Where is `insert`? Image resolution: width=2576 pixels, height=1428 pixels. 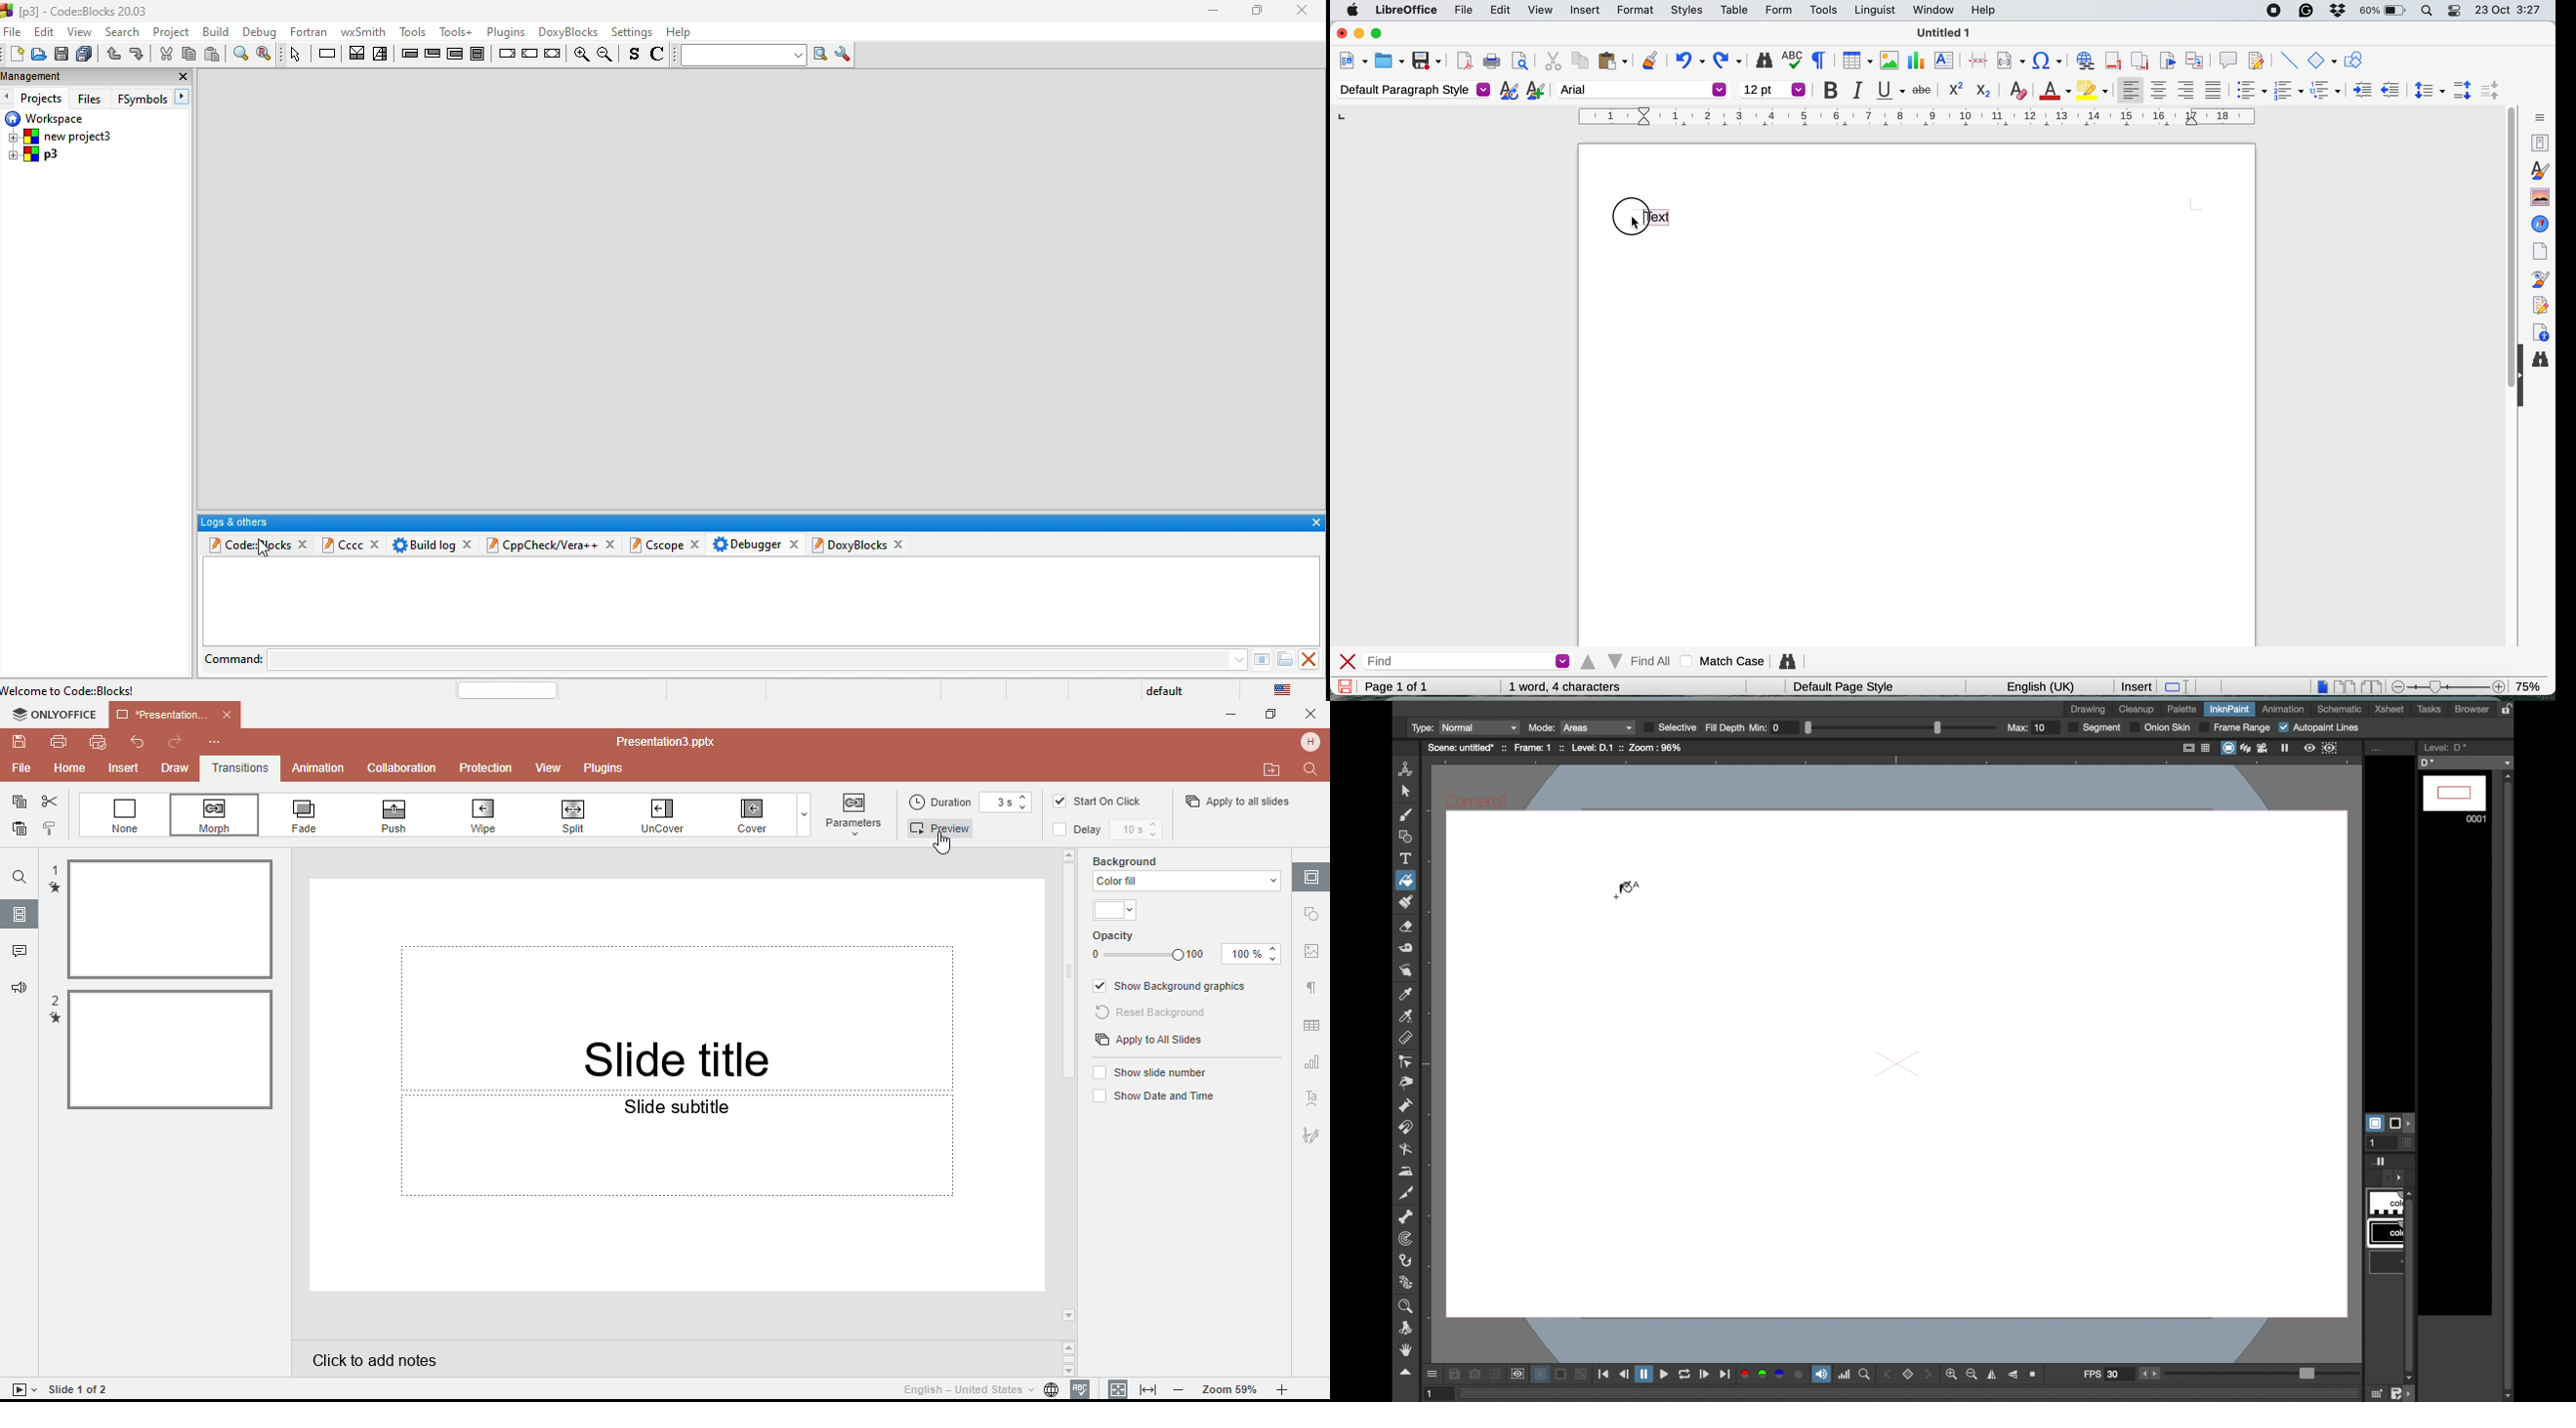
insert is located at coordinates (2136, 686).